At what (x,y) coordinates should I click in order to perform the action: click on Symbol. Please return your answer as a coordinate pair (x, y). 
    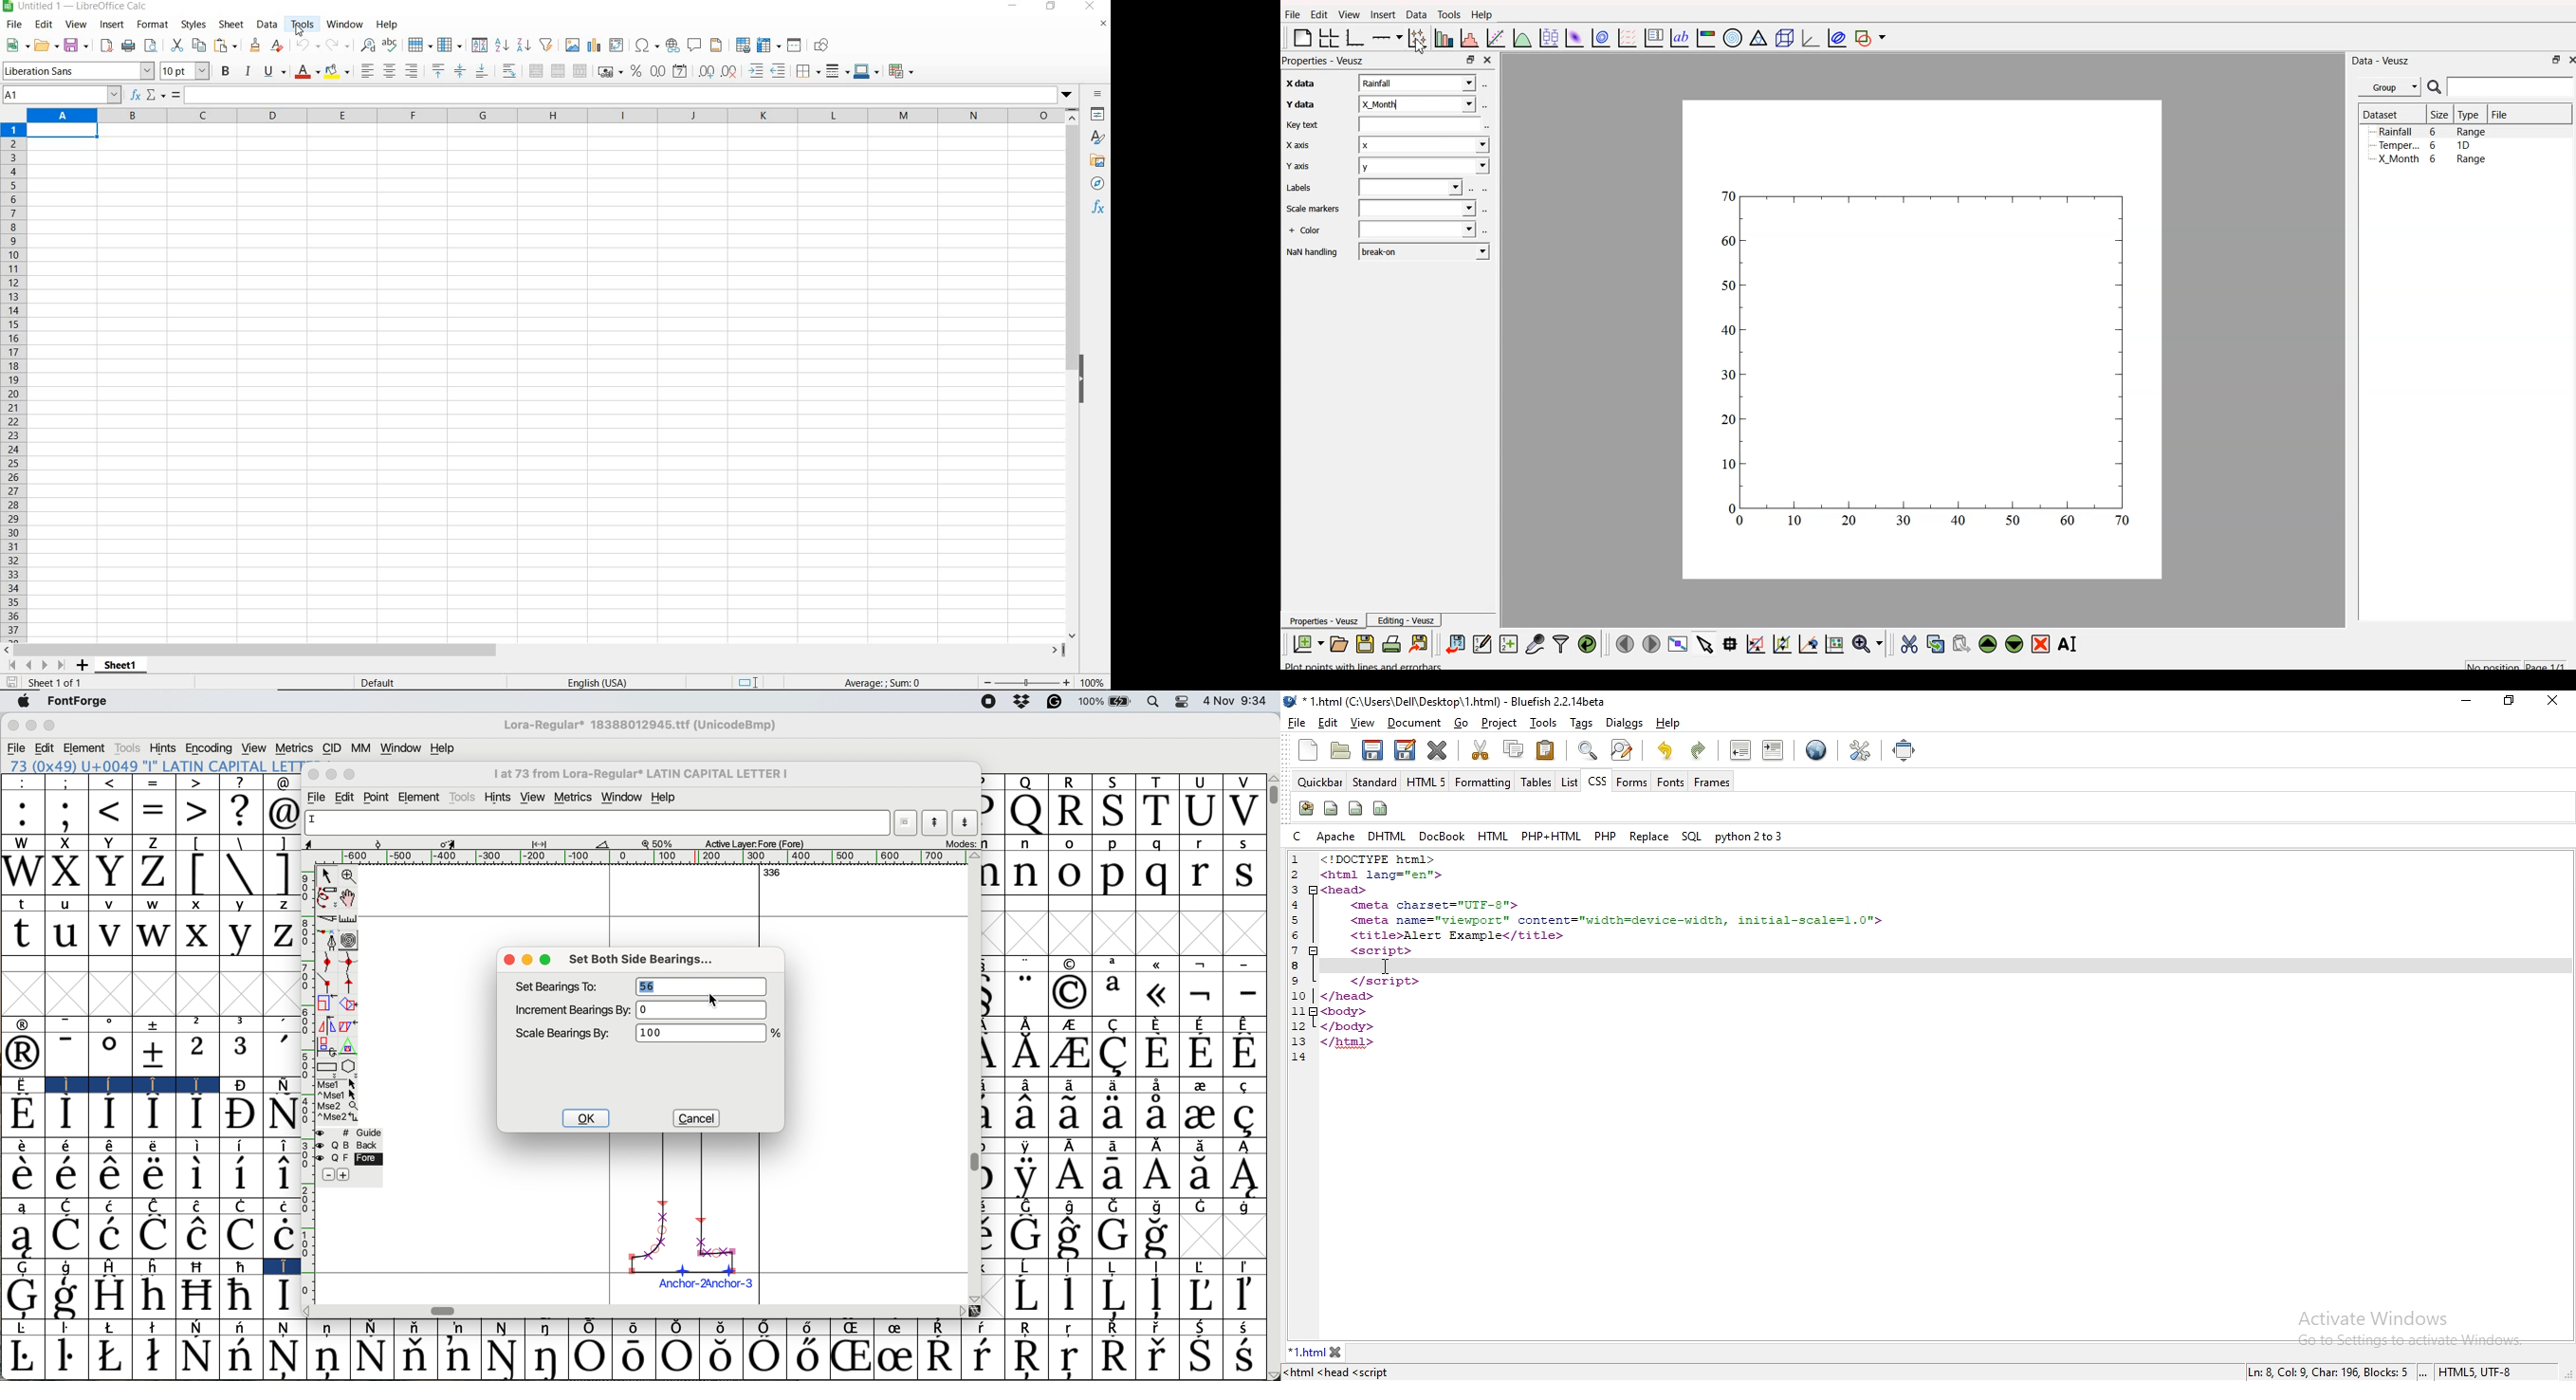
    Looking at the image, I should click on (633, 1328).